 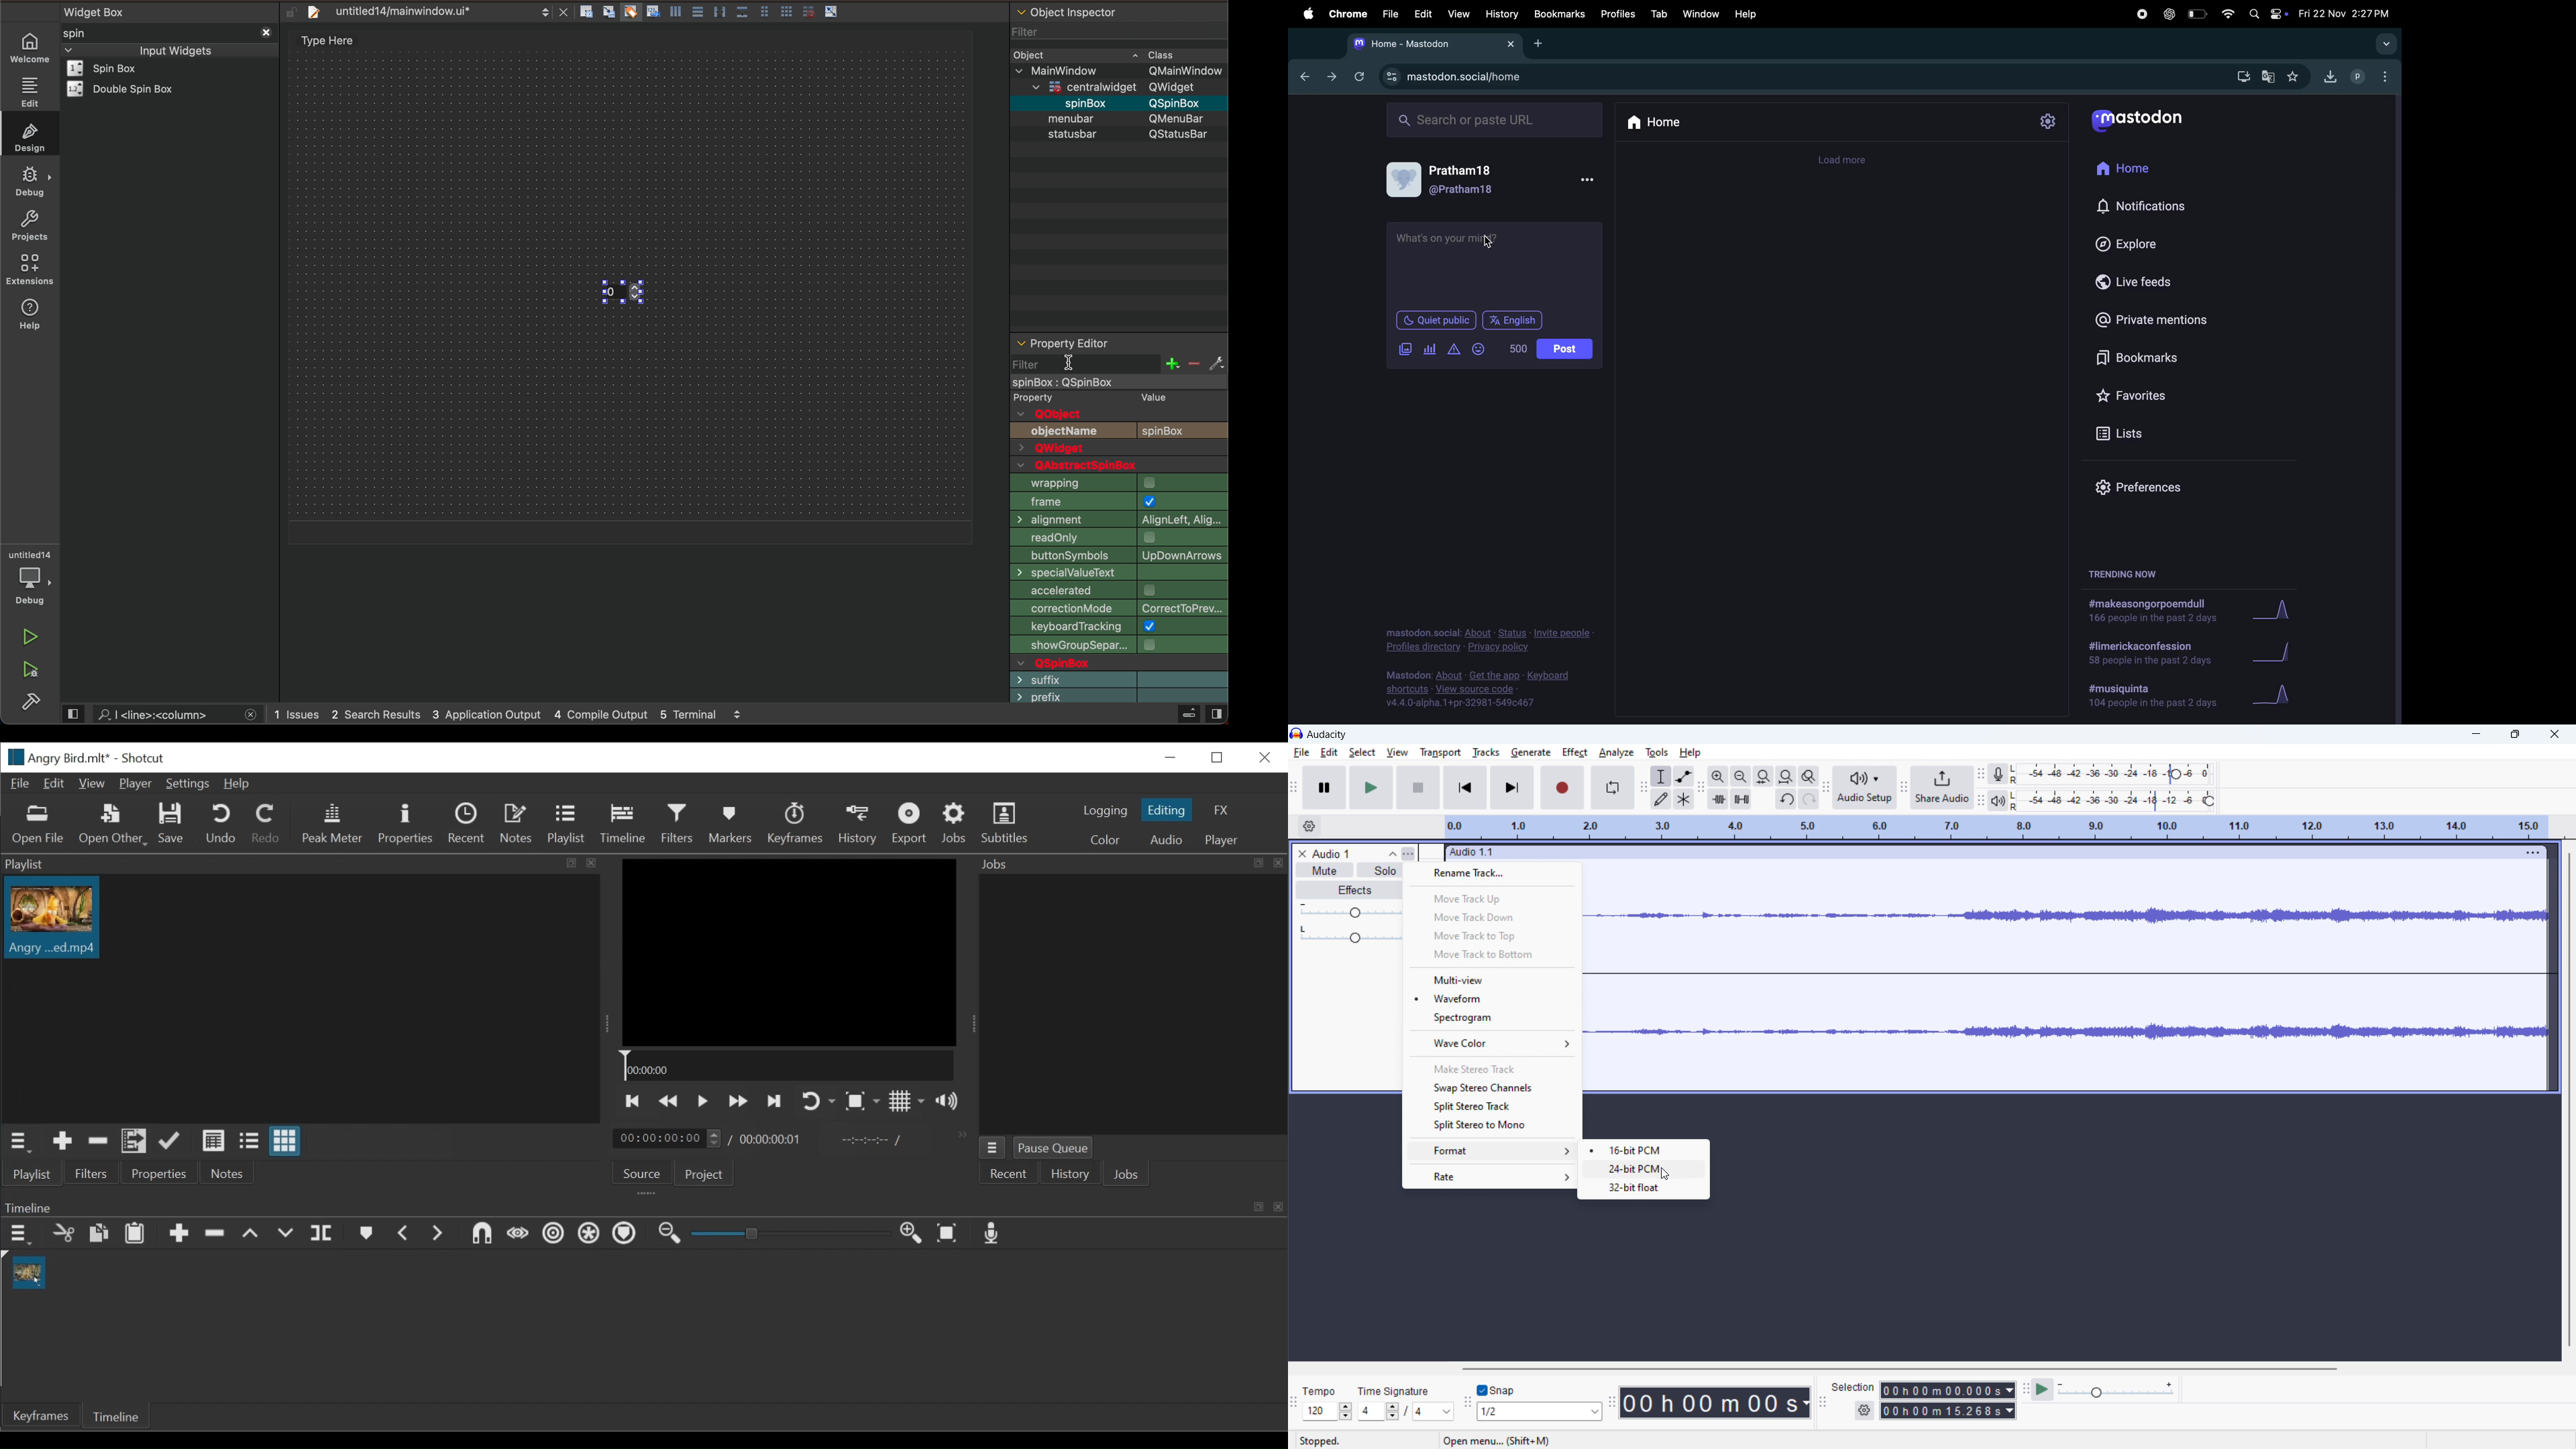 What do you see at coordinates (1301, 854) in the screenshot?
I see `delete audio` at bounding box center [1301, 854].